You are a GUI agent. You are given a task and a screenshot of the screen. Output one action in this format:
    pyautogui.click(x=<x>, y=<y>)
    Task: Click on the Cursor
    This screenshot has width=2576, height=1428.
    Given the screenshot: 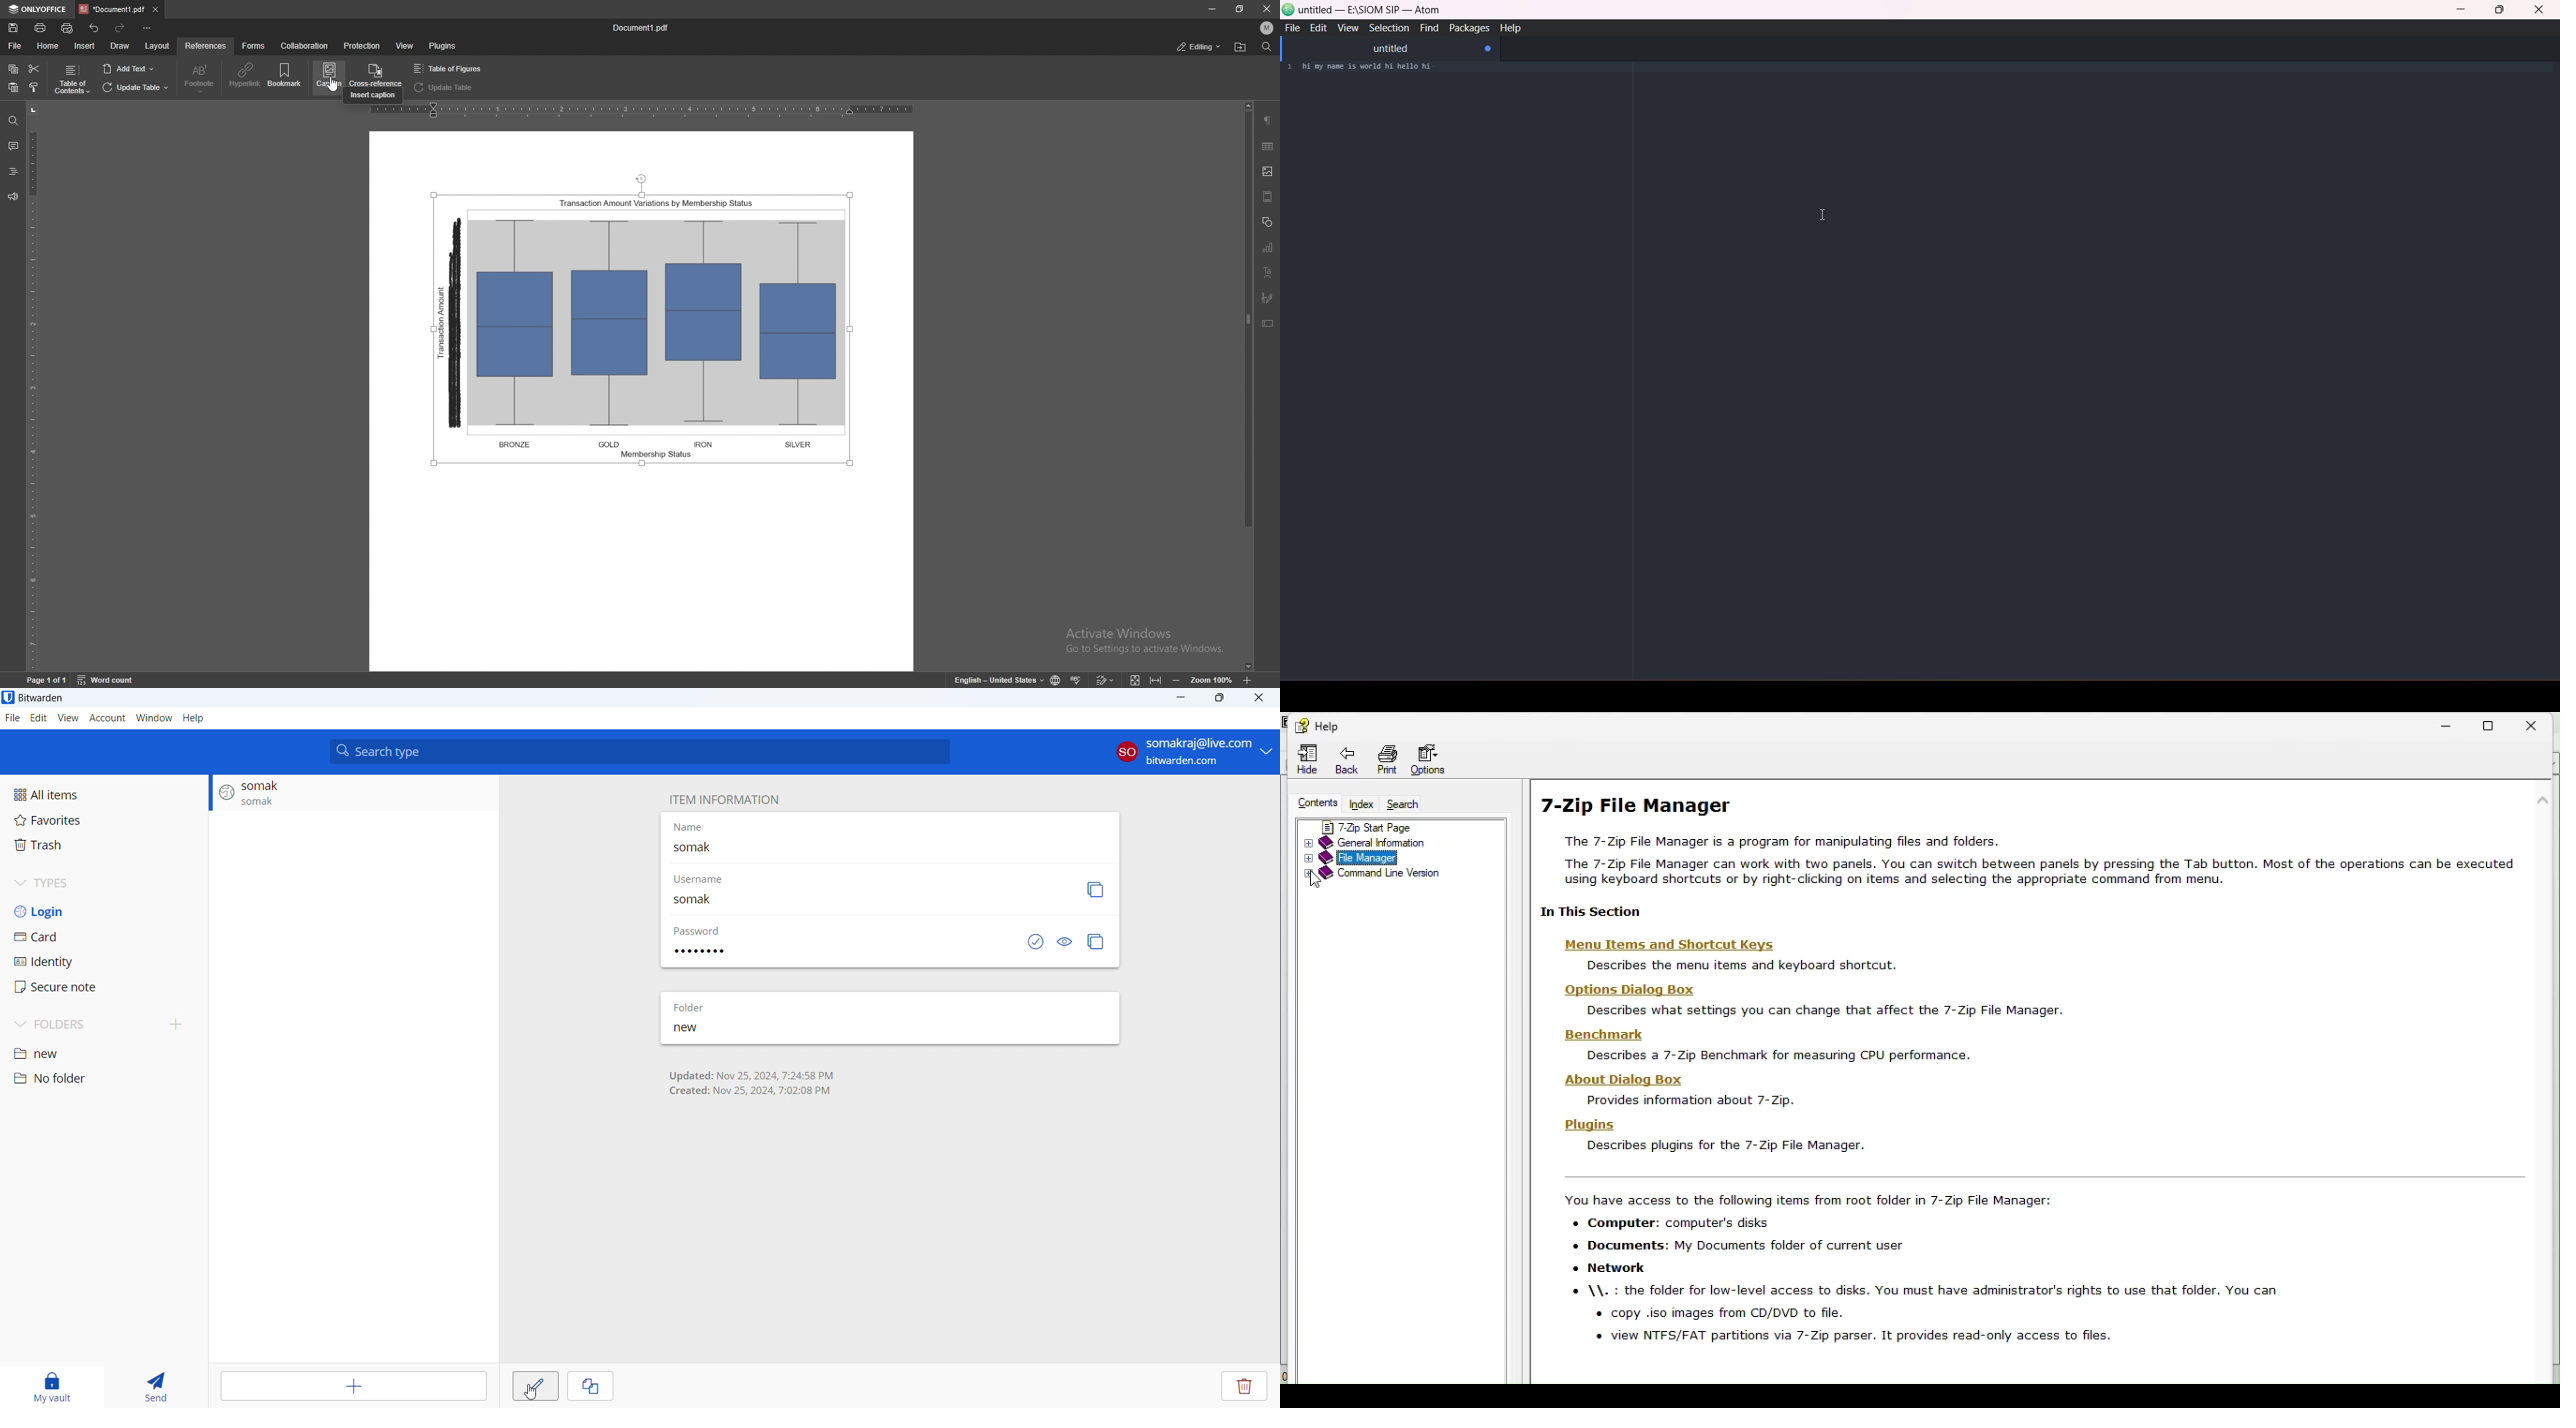 What is the action you would take?
    pyautogui.click(x=1317, y=880)
    